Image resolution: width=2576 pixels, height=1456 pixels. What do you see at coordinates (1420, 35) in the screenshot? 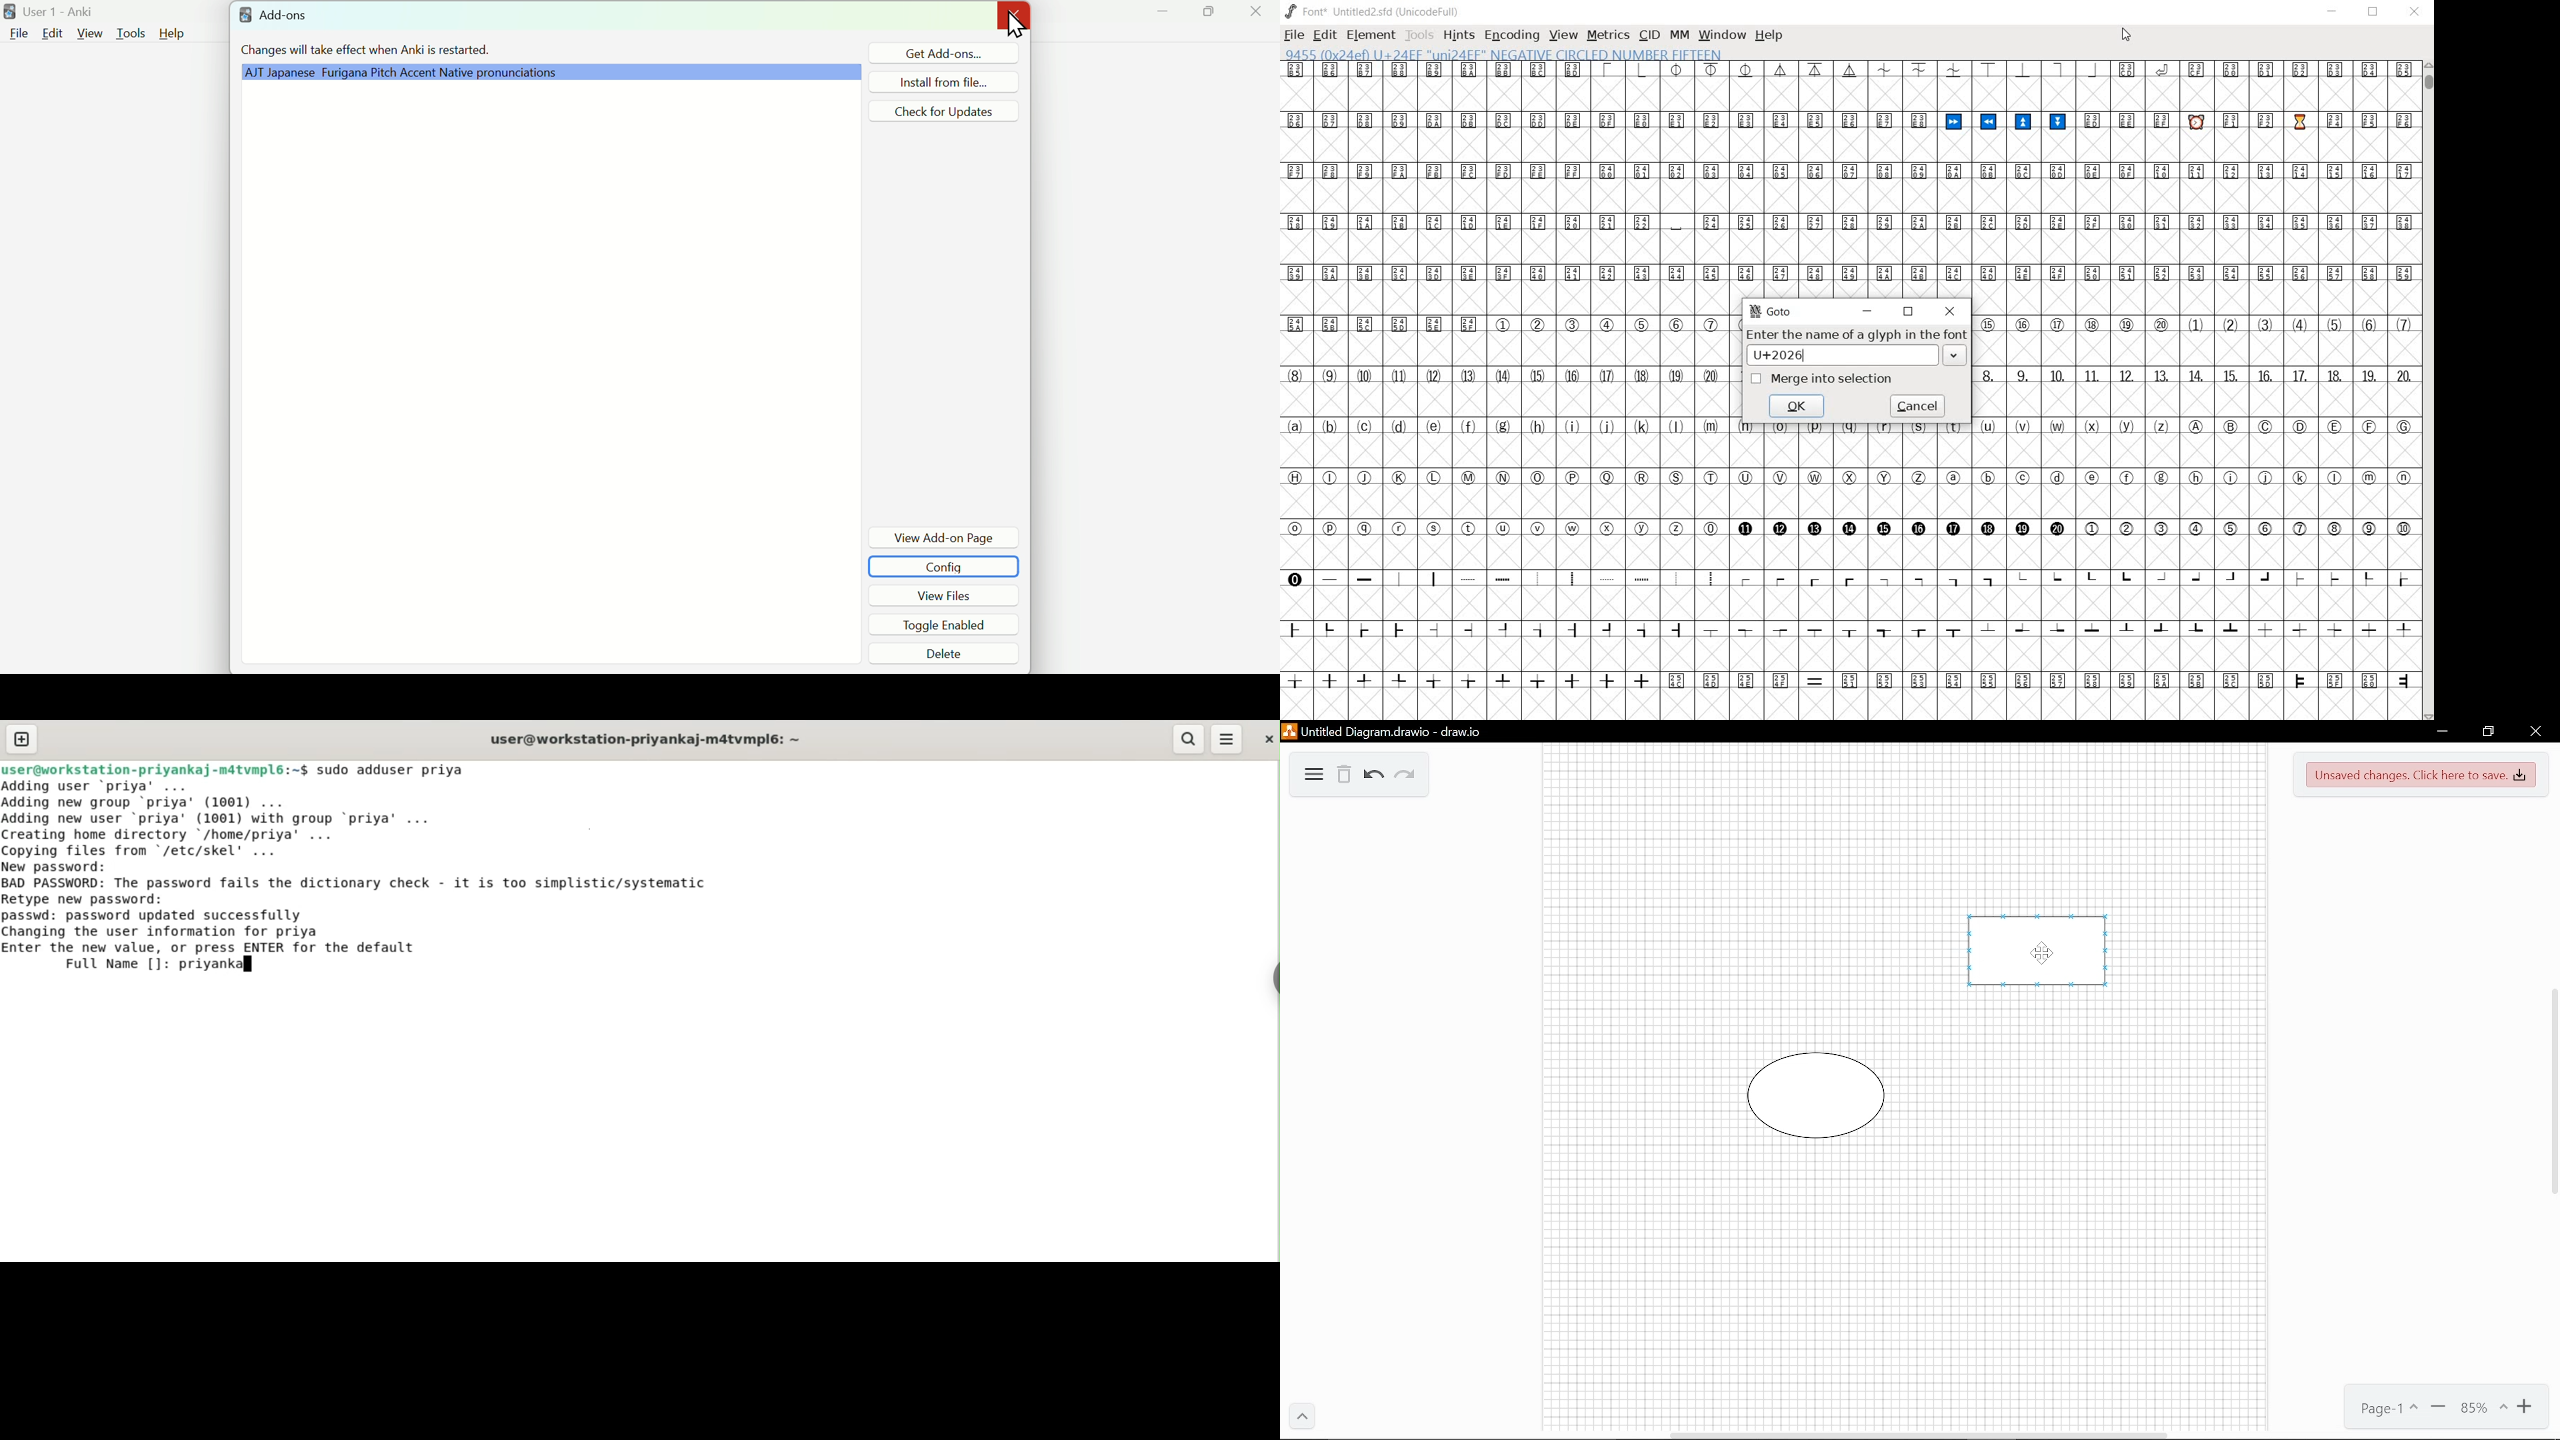
I see `TOOLS` at bounding box center [1420, 35].